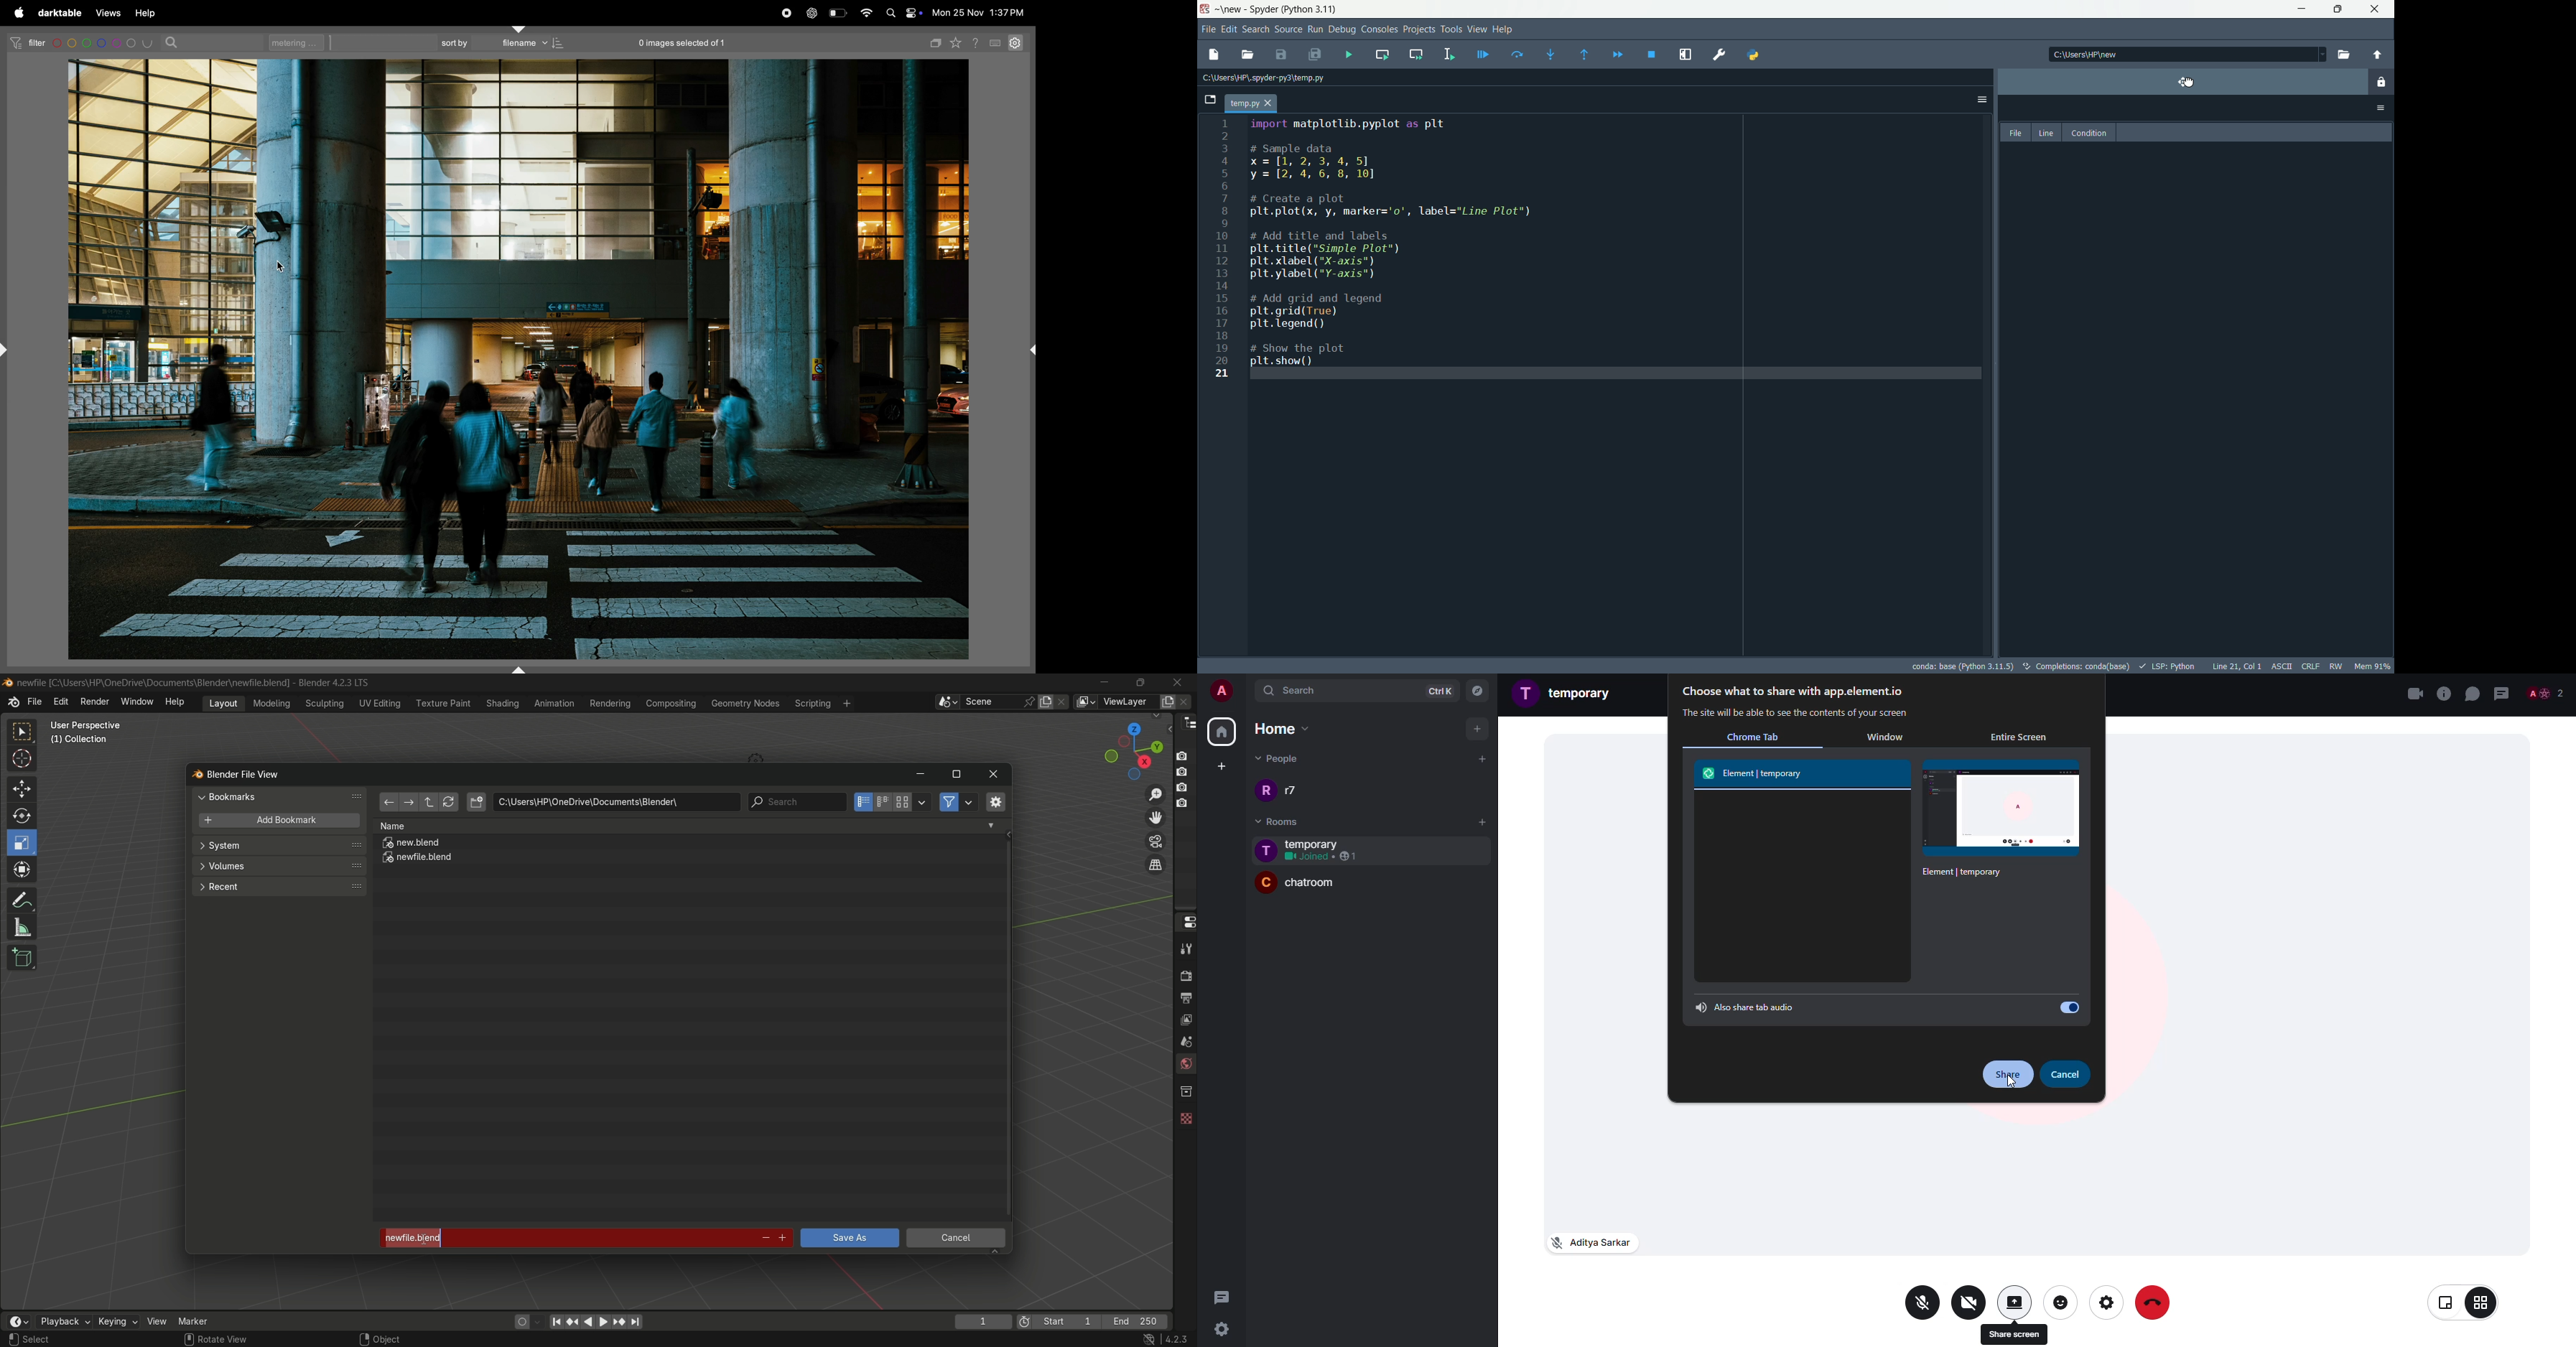 This screenshot has height=1372, width=2576. Describe the element at coordinates (1230, 28) in the screenshot. I see `edit menu` at that location.